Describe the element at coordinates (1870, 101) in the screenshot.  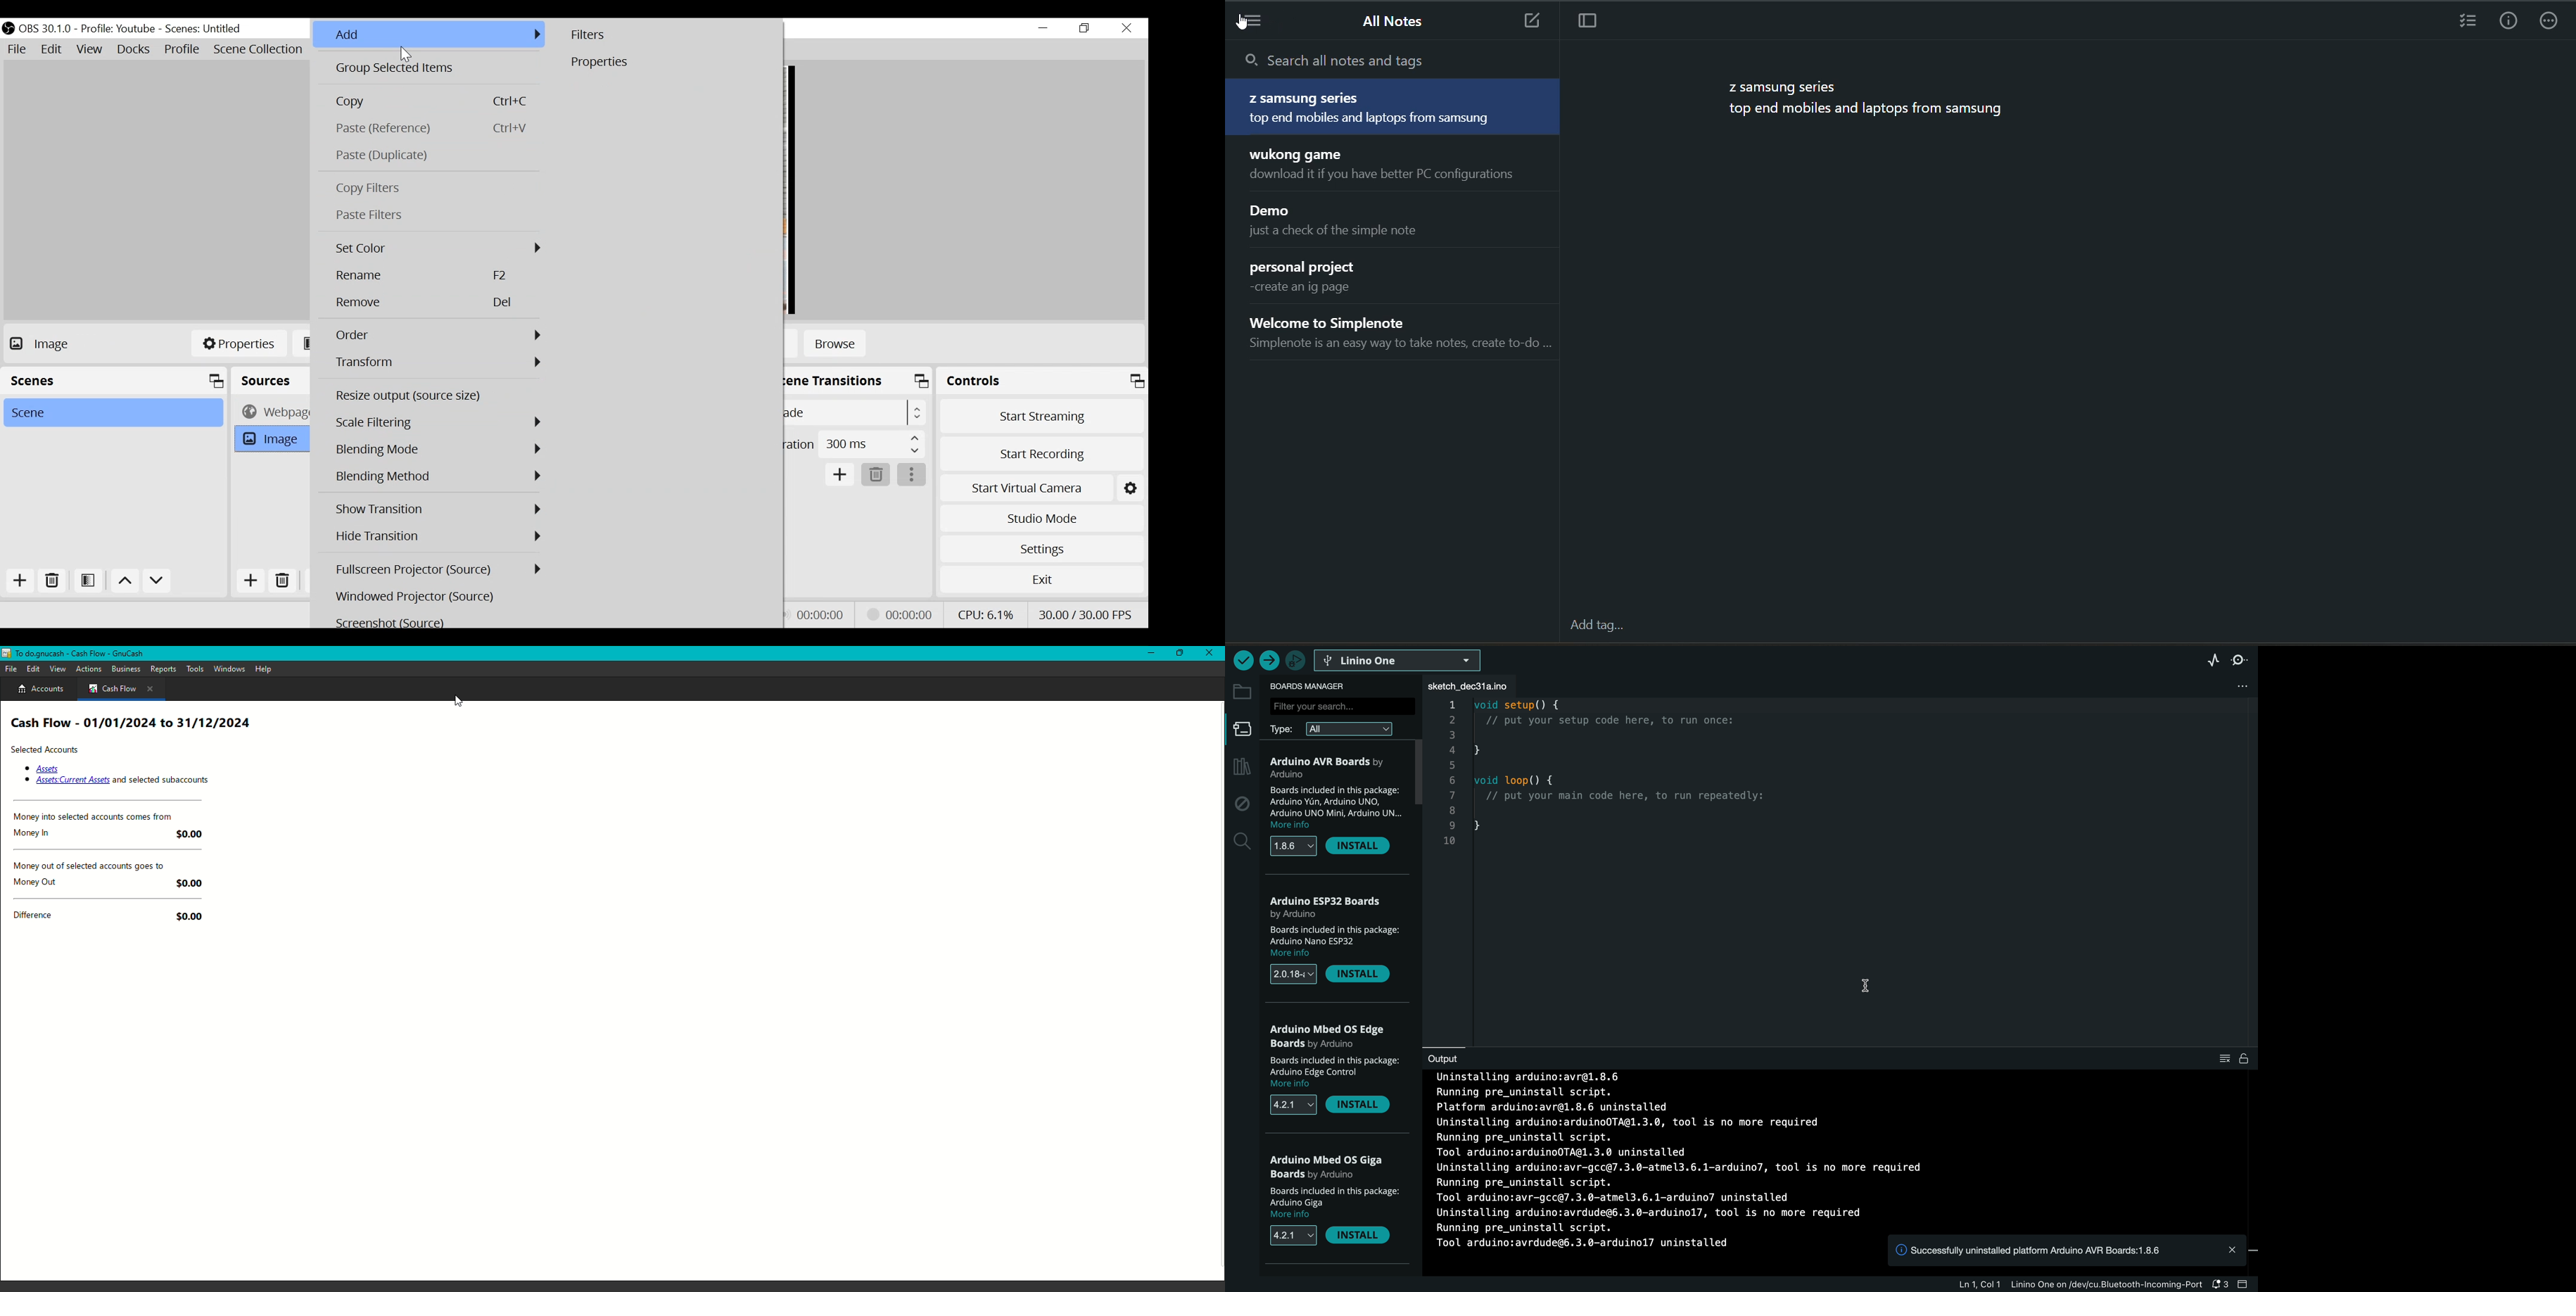
I see `Z samsung series
top end mobiles and laptops from samsung` at that location.